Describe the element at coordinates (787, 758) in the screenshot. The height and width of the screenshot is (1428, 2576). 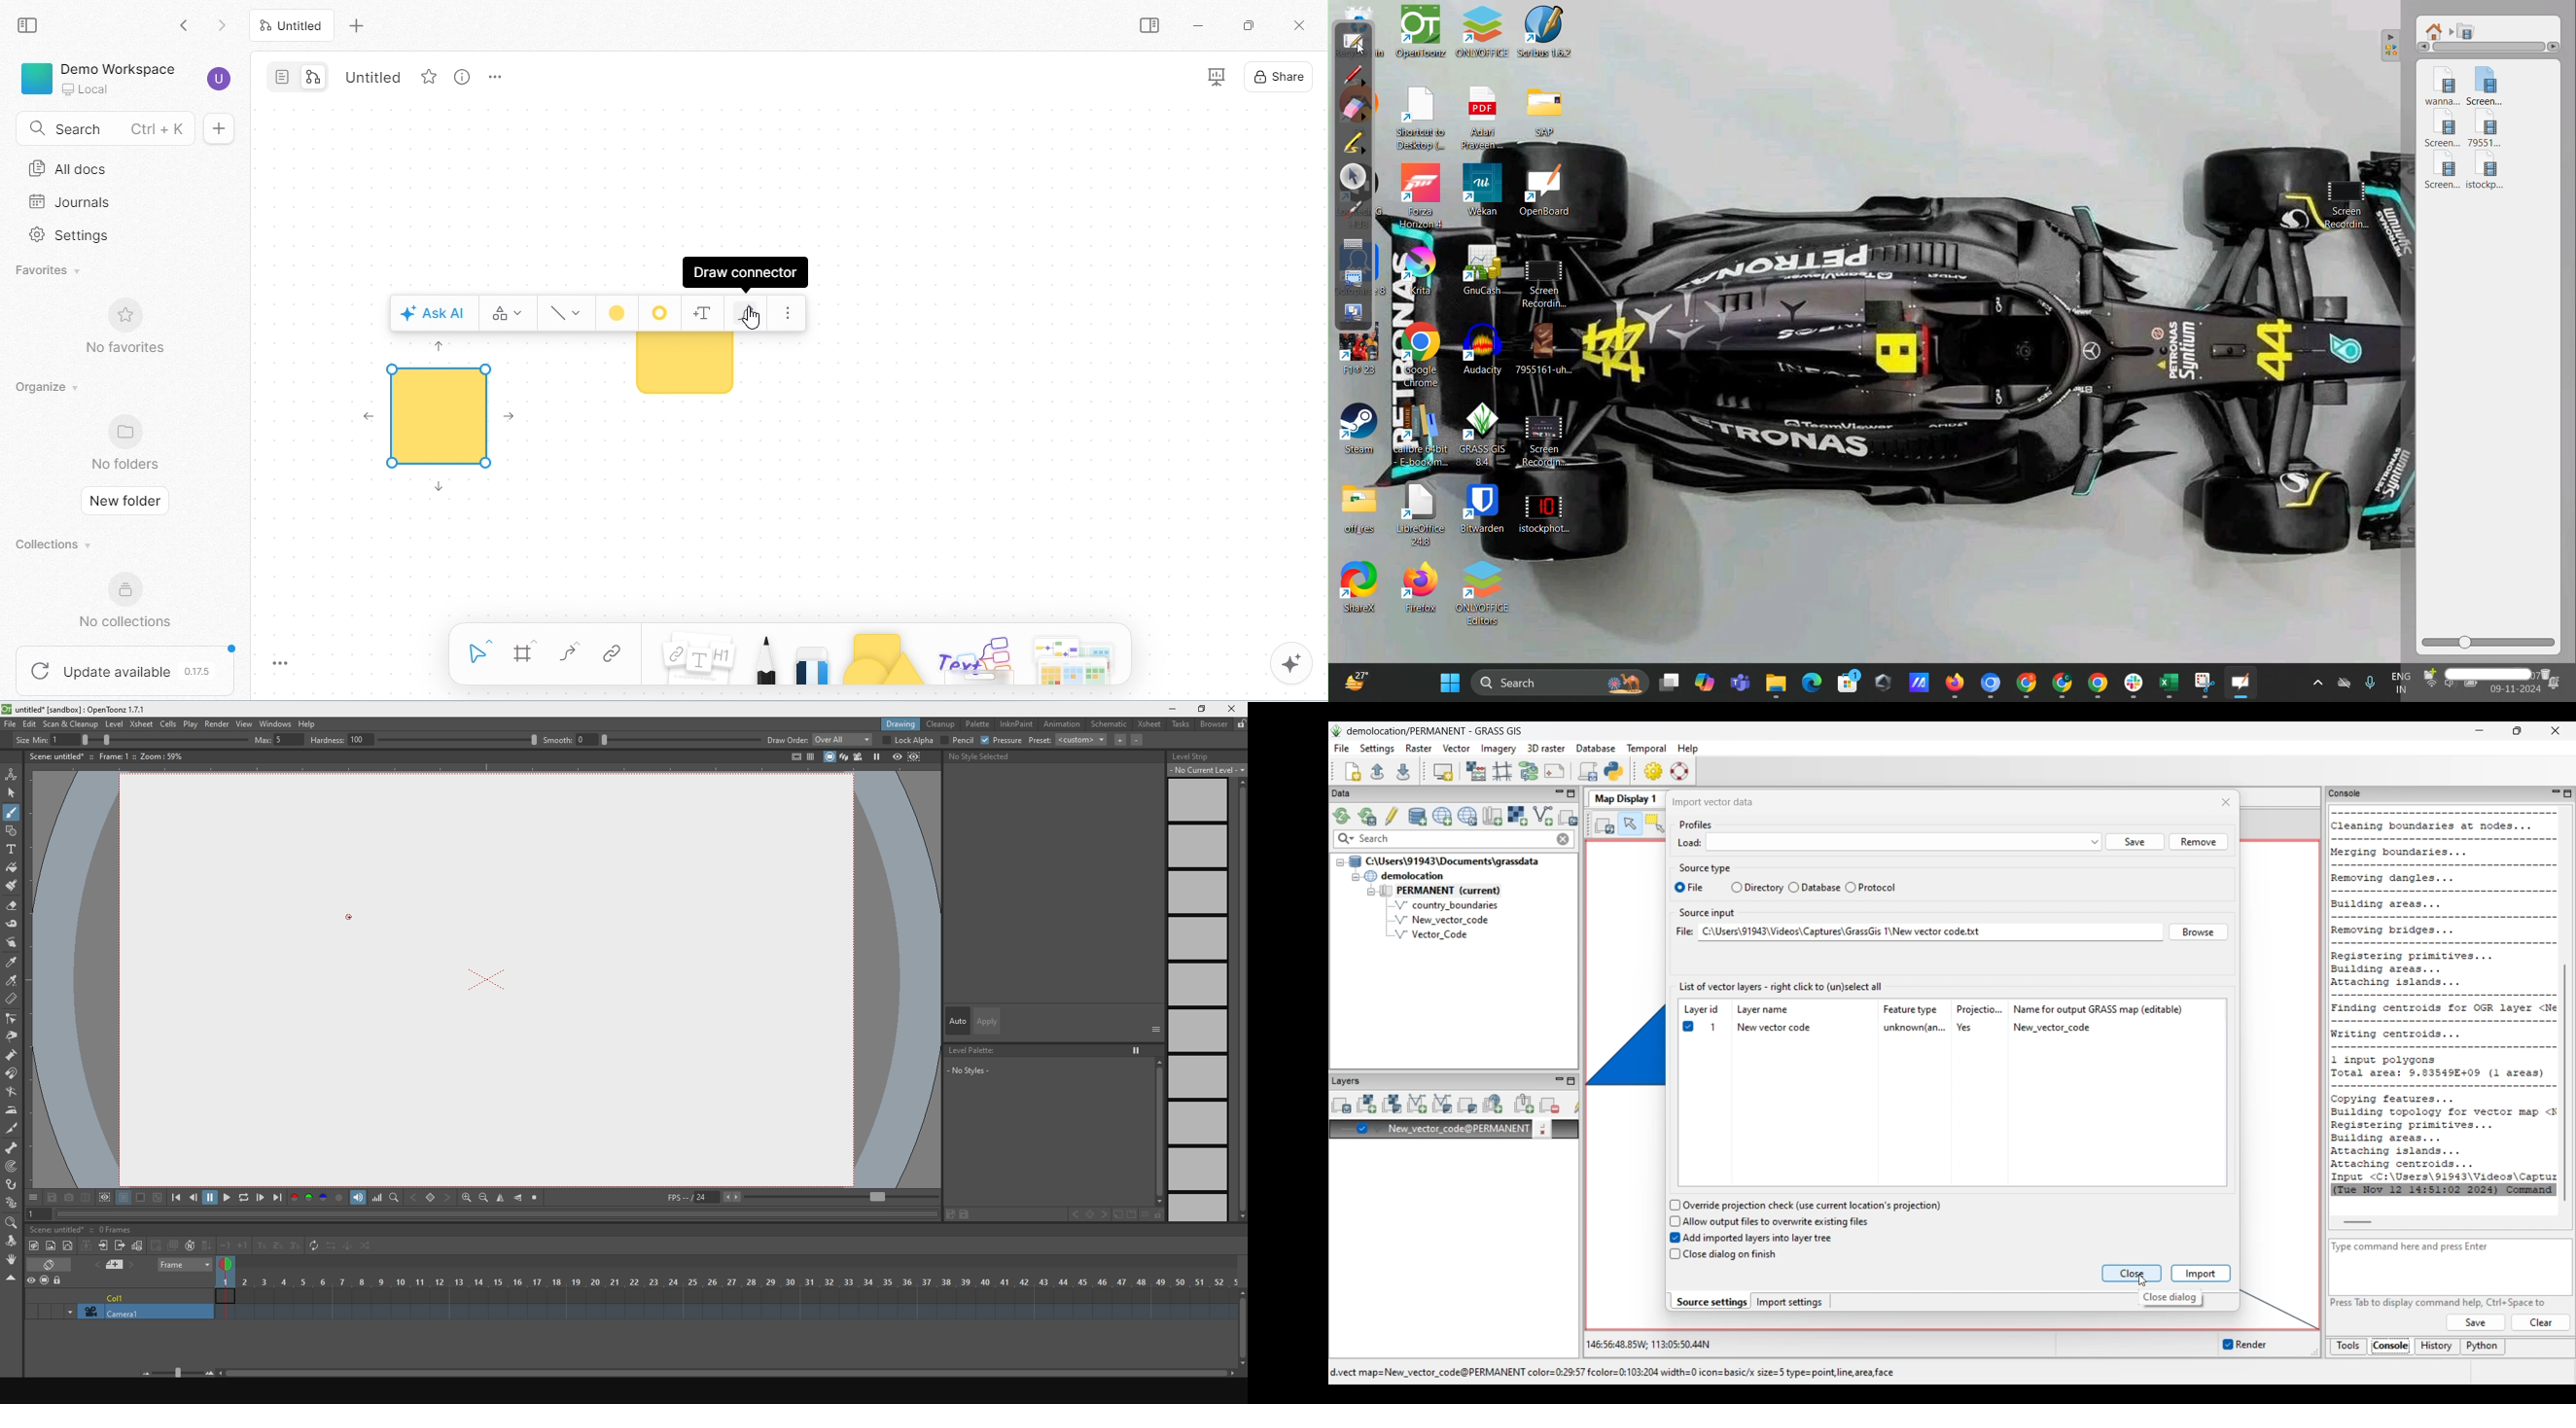
I see `total view` at that location.